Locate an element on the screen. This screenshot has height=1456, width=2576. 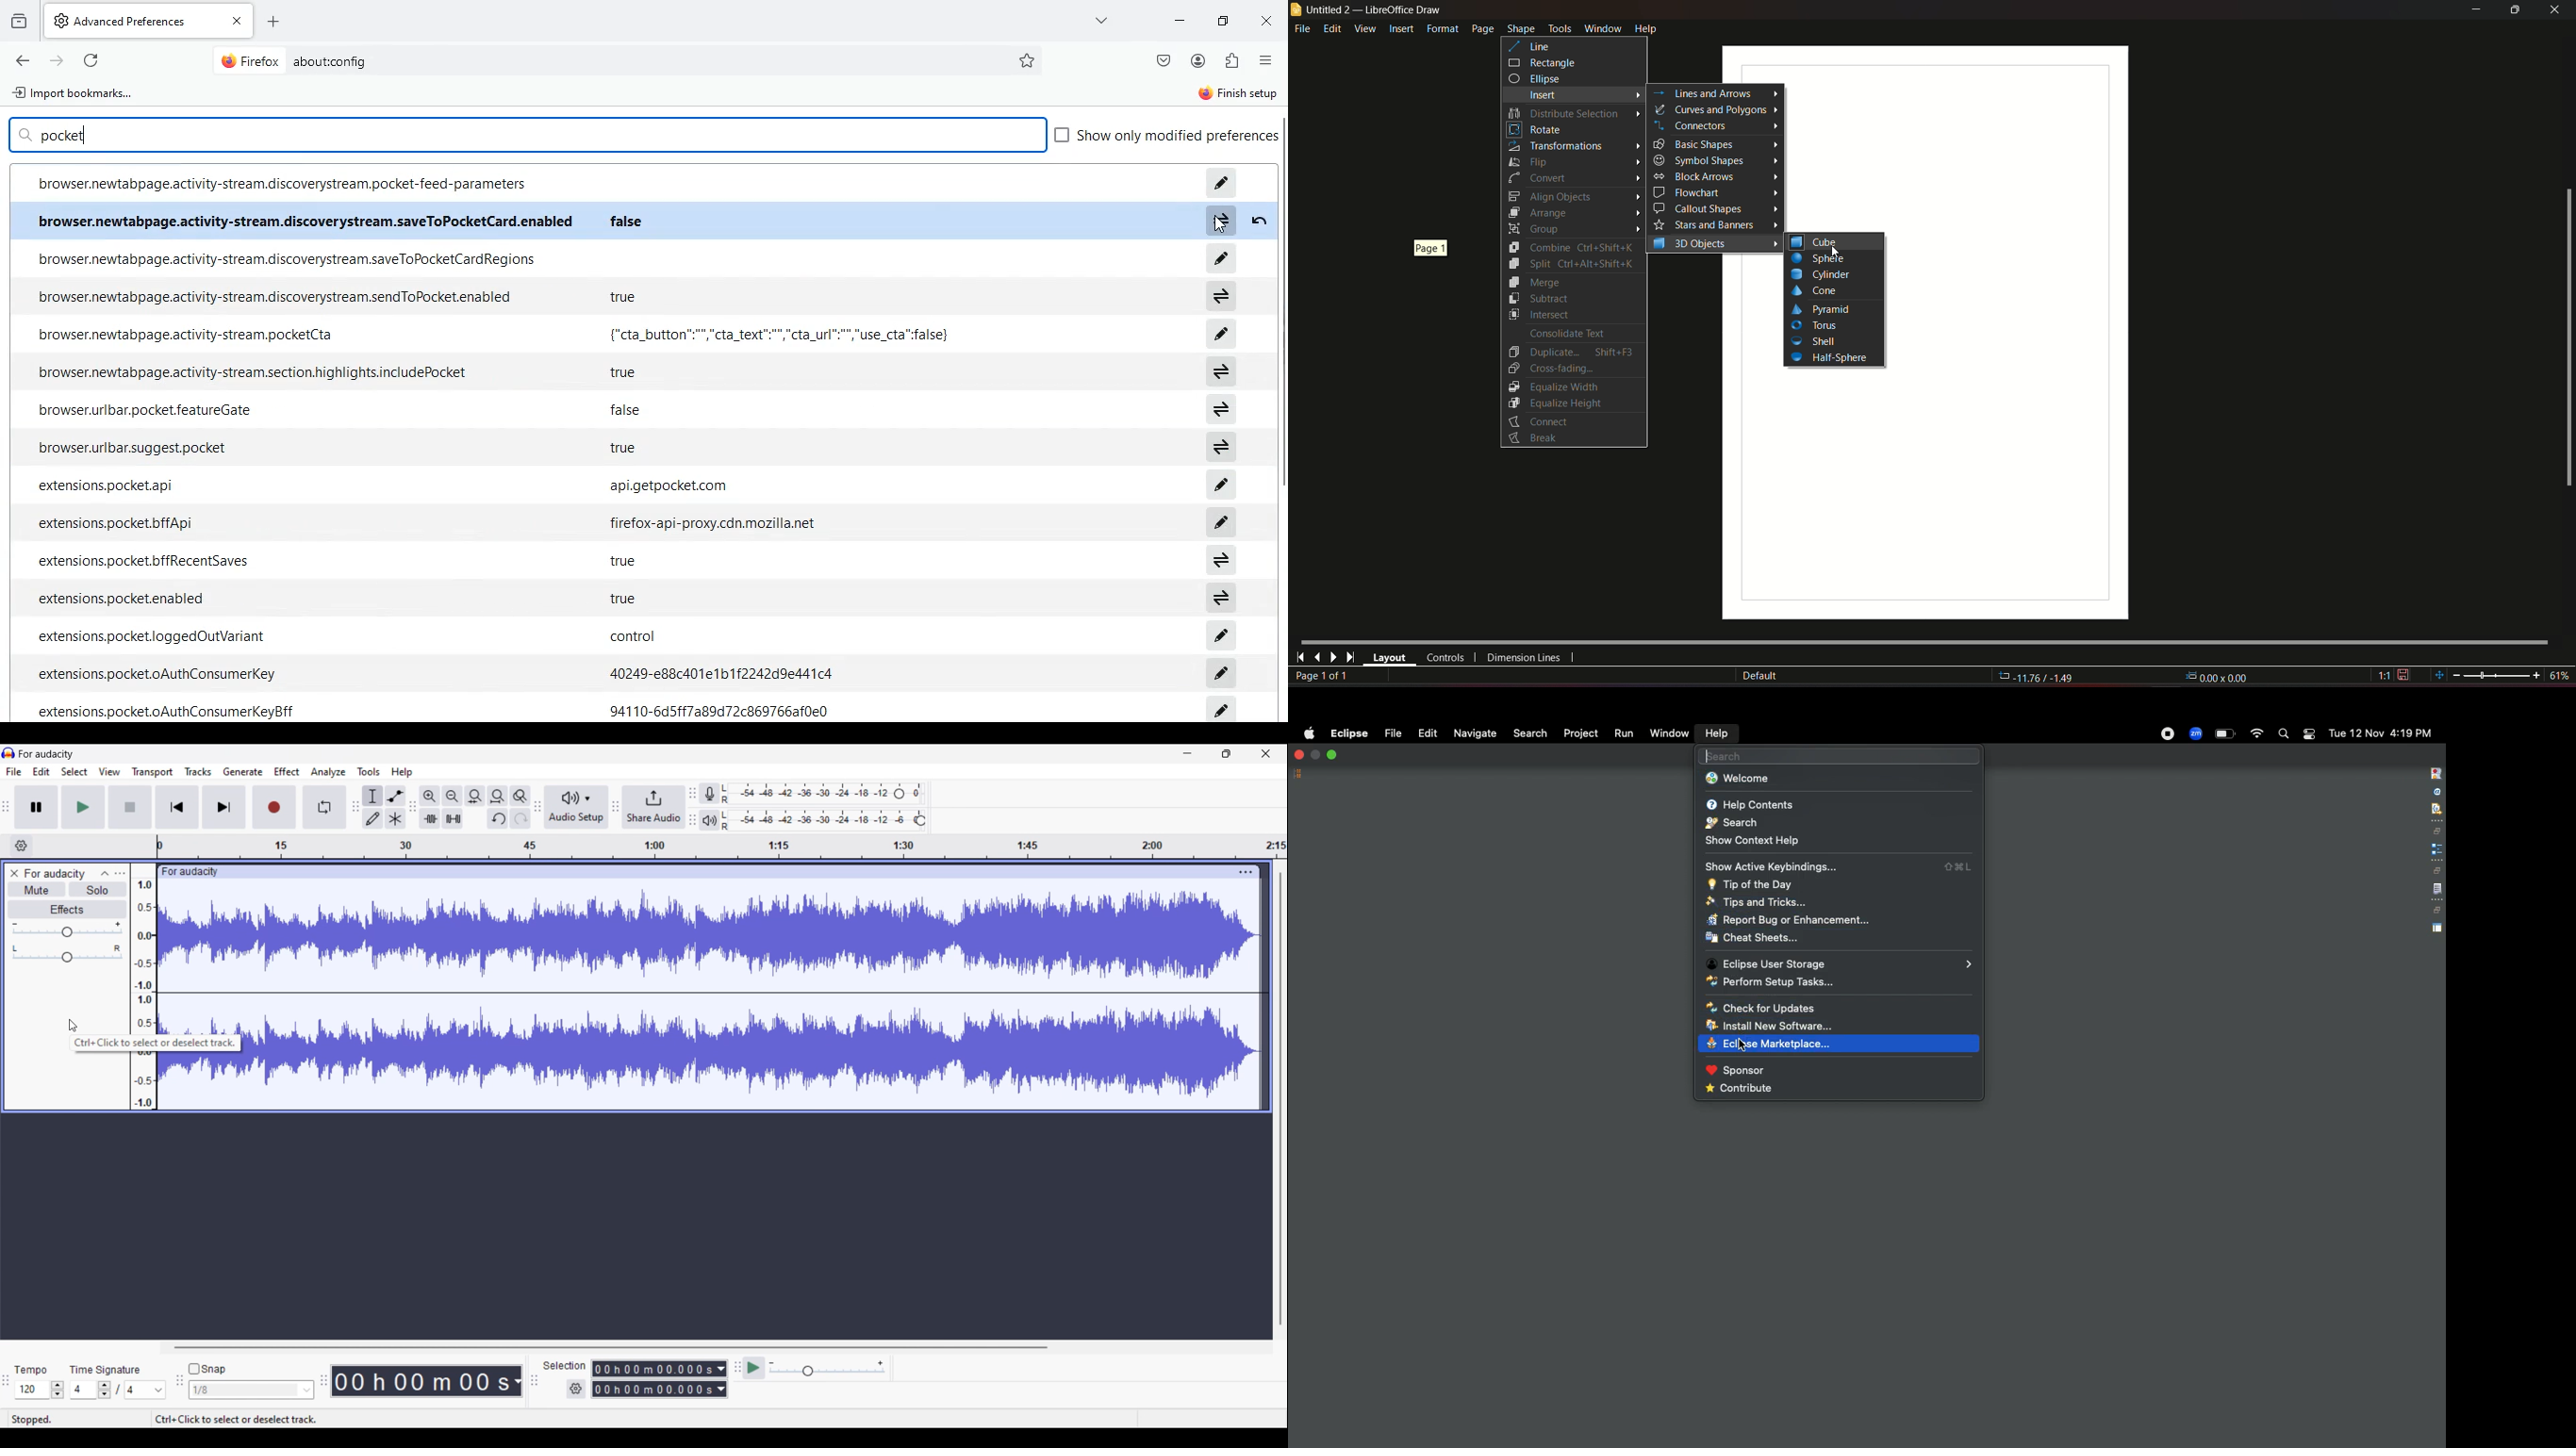
Equalize Width is located at coordinates (1556, 386).